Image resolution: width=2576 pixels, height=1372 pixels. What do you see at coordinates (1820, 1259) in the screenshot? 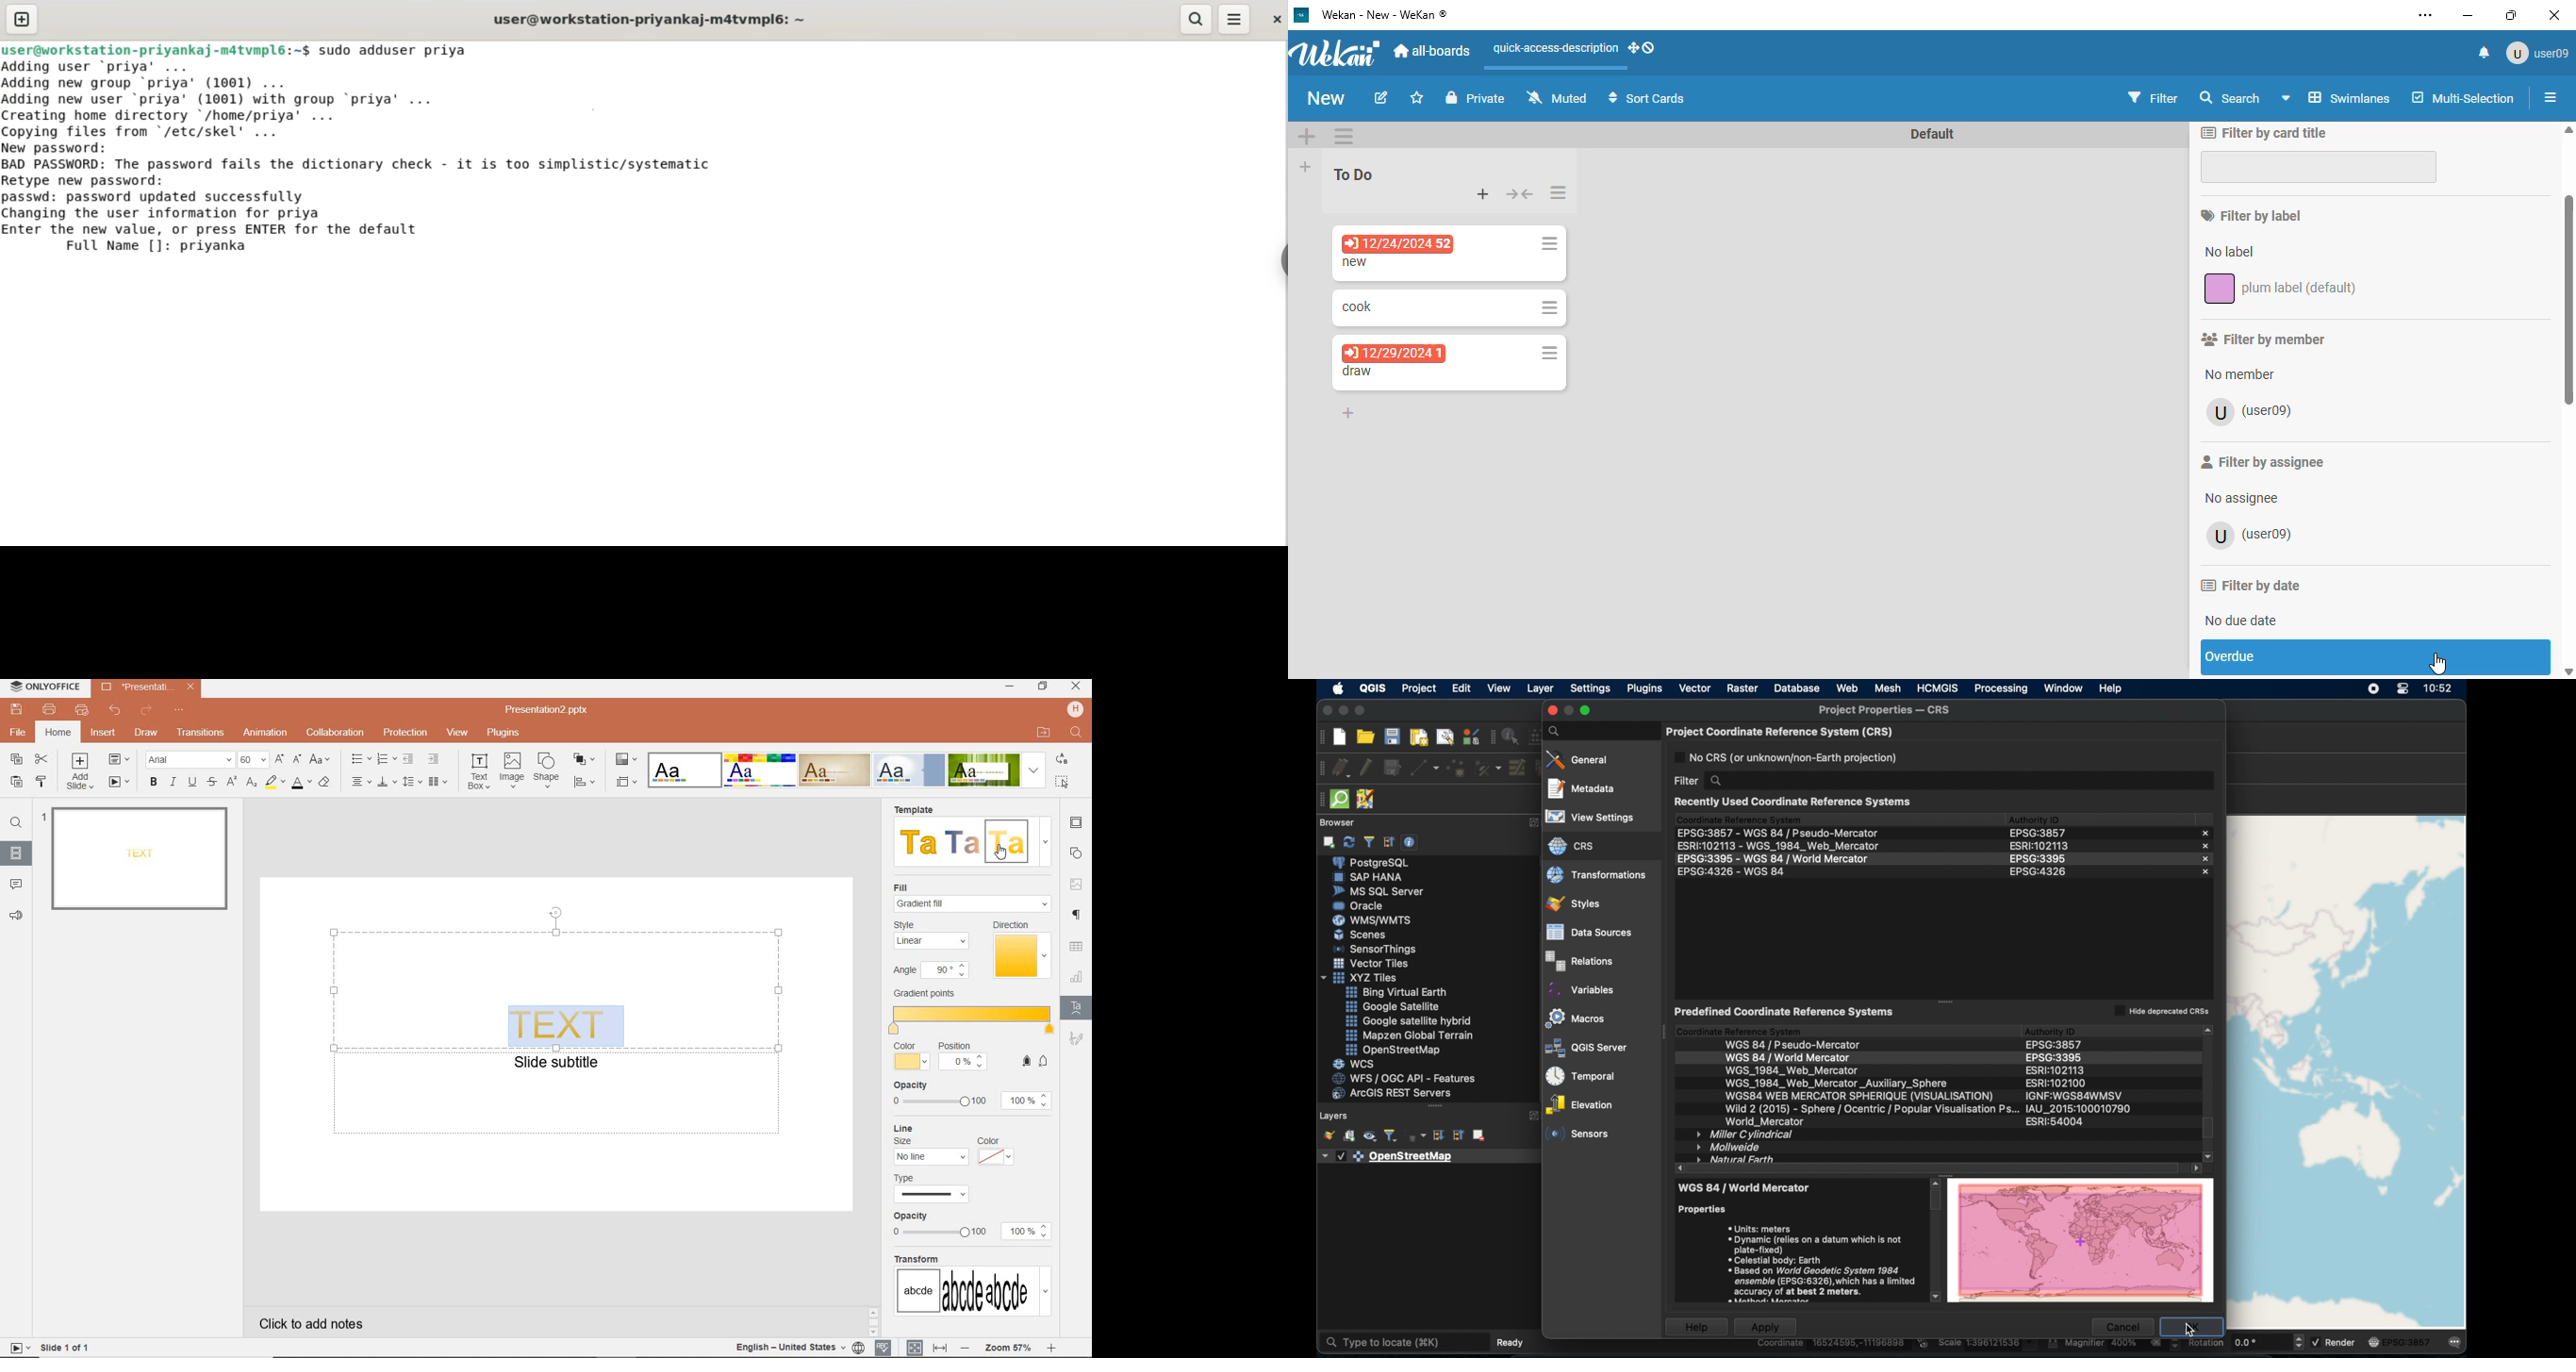
I see `* Units: meters

* Dynamic (relies on a datum which is not
plate-fixed)

* Celestial body: Earth

«Based on World Geodetic System 1984
ensemble (EPSG:6326),which has a limited
‘accuracy of at best 2 meters.` at bounding box center [1820, 1259].